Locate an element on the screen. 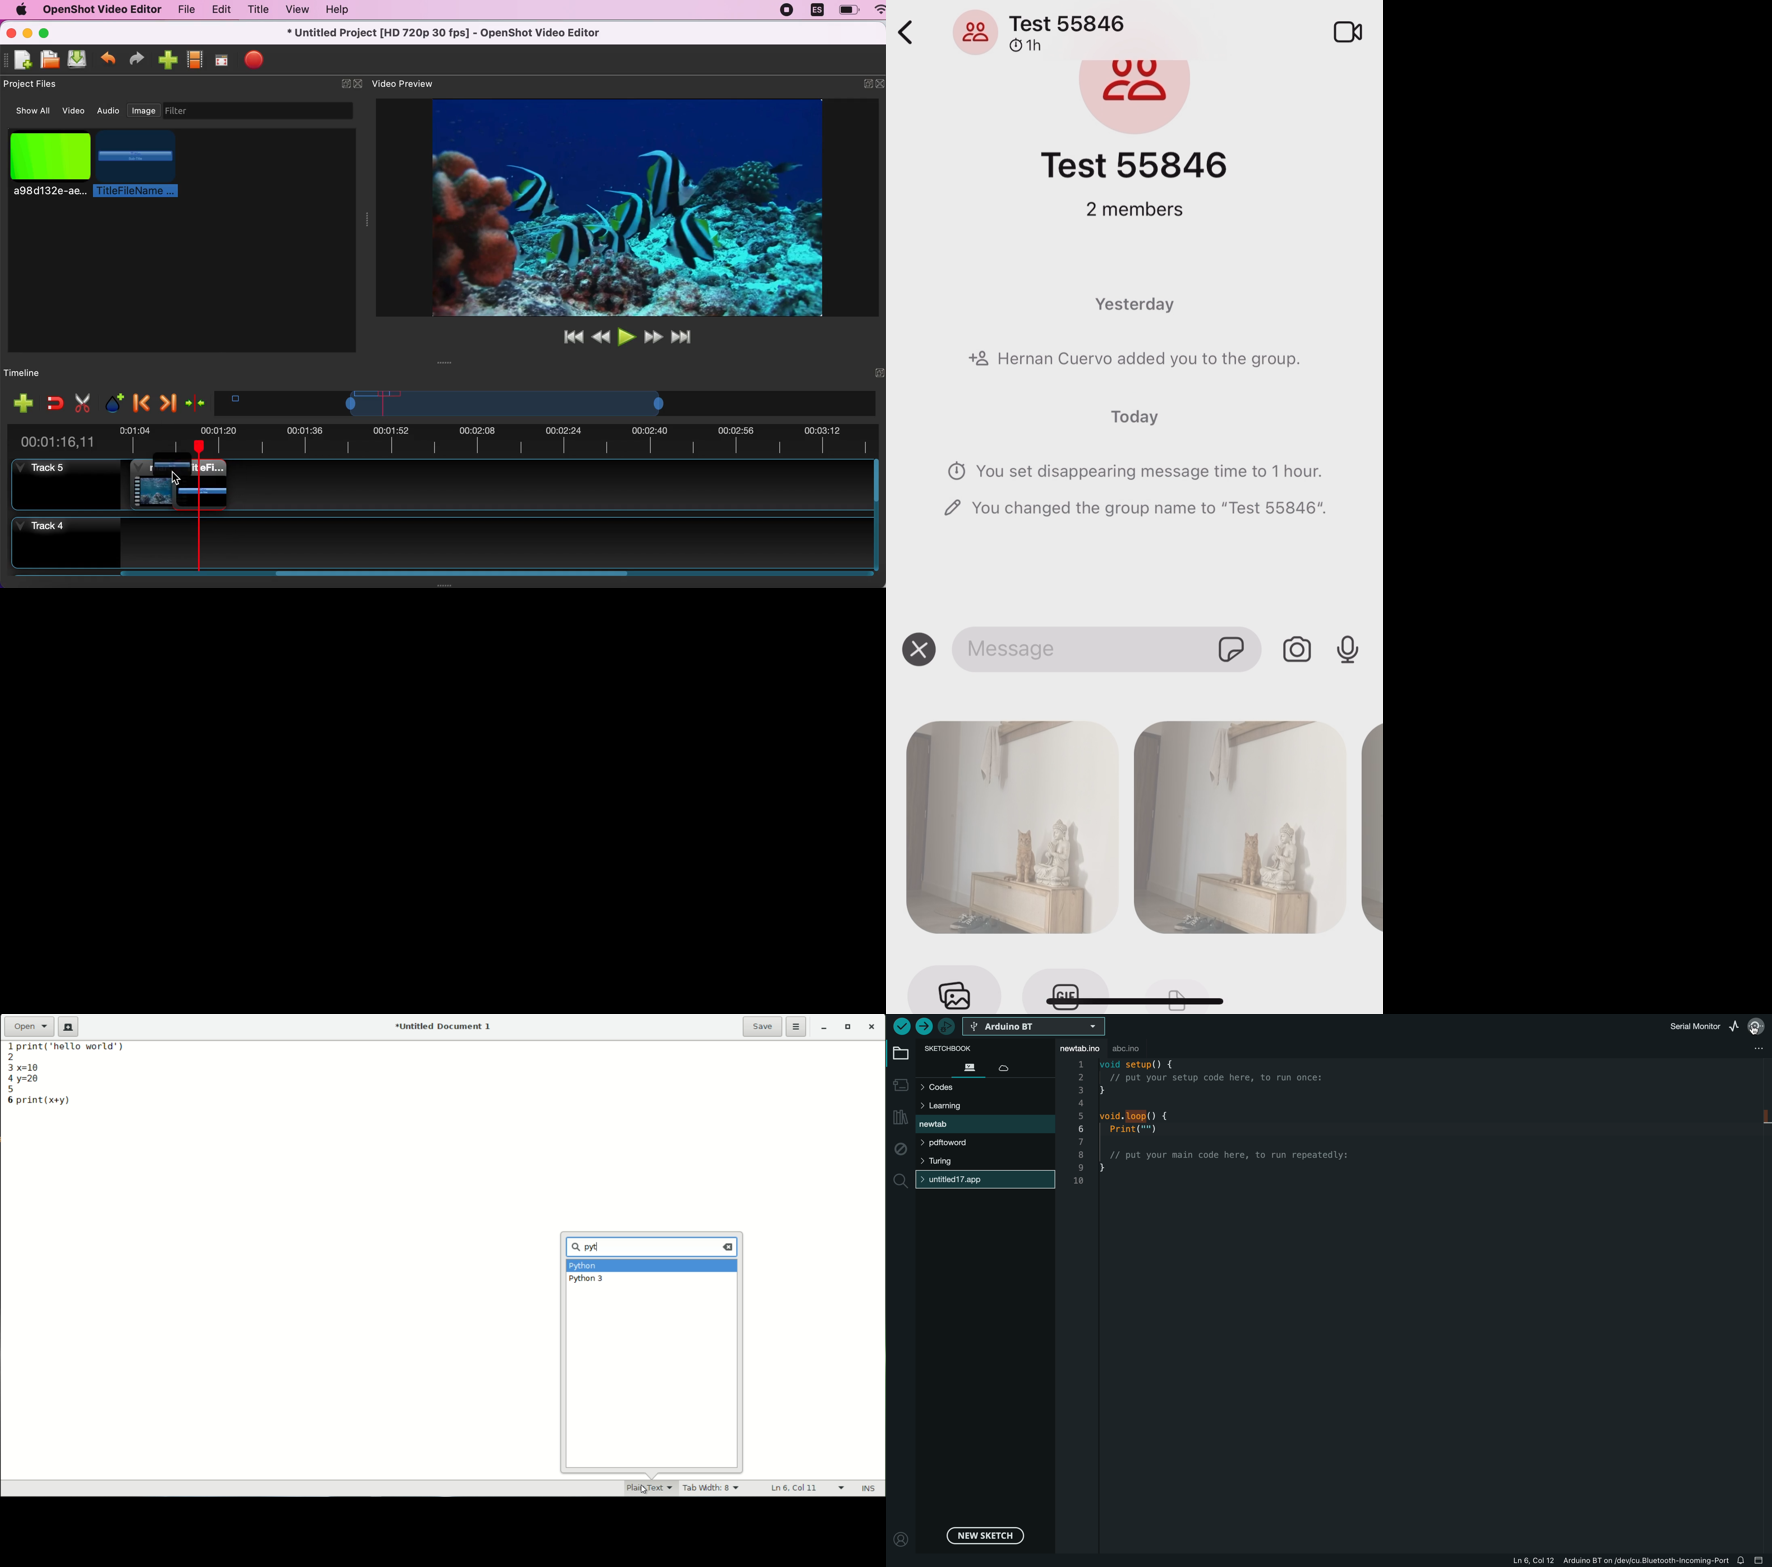 The width and height of the screenshot is (1792, 1568). jump to end is located at coordinates (687, 338).